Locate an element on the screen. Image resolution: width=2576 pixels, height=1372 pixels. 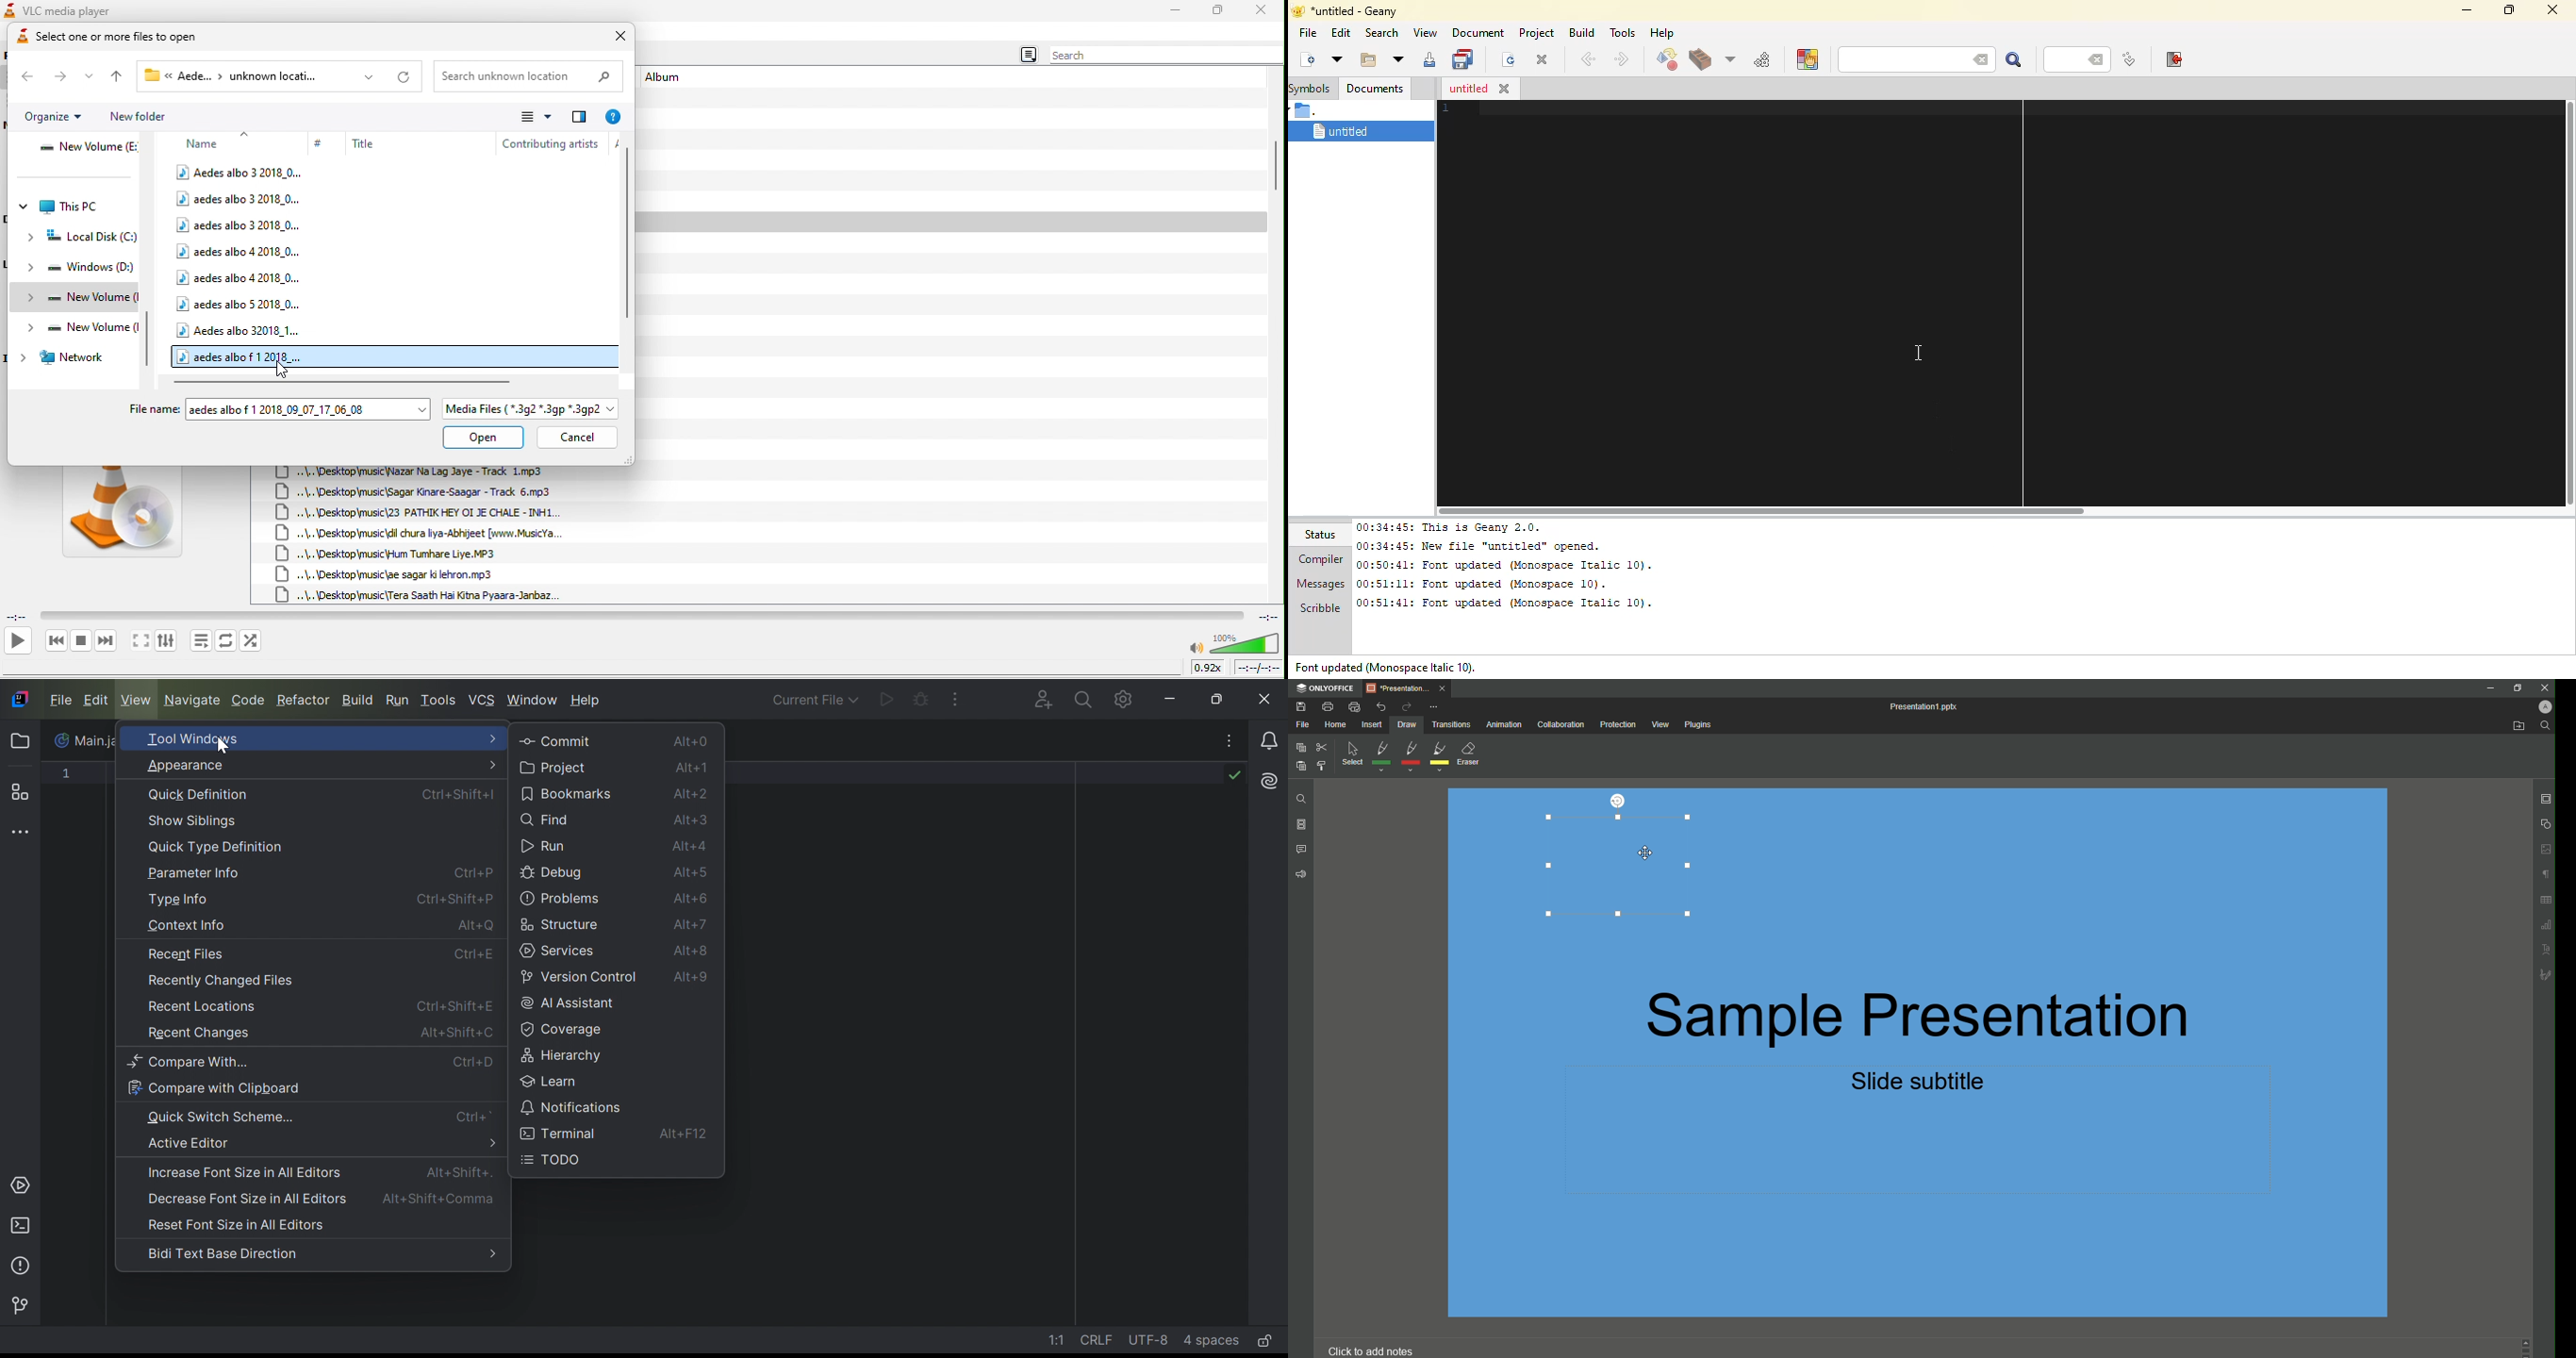
. is located at coordinates (1307, 110).